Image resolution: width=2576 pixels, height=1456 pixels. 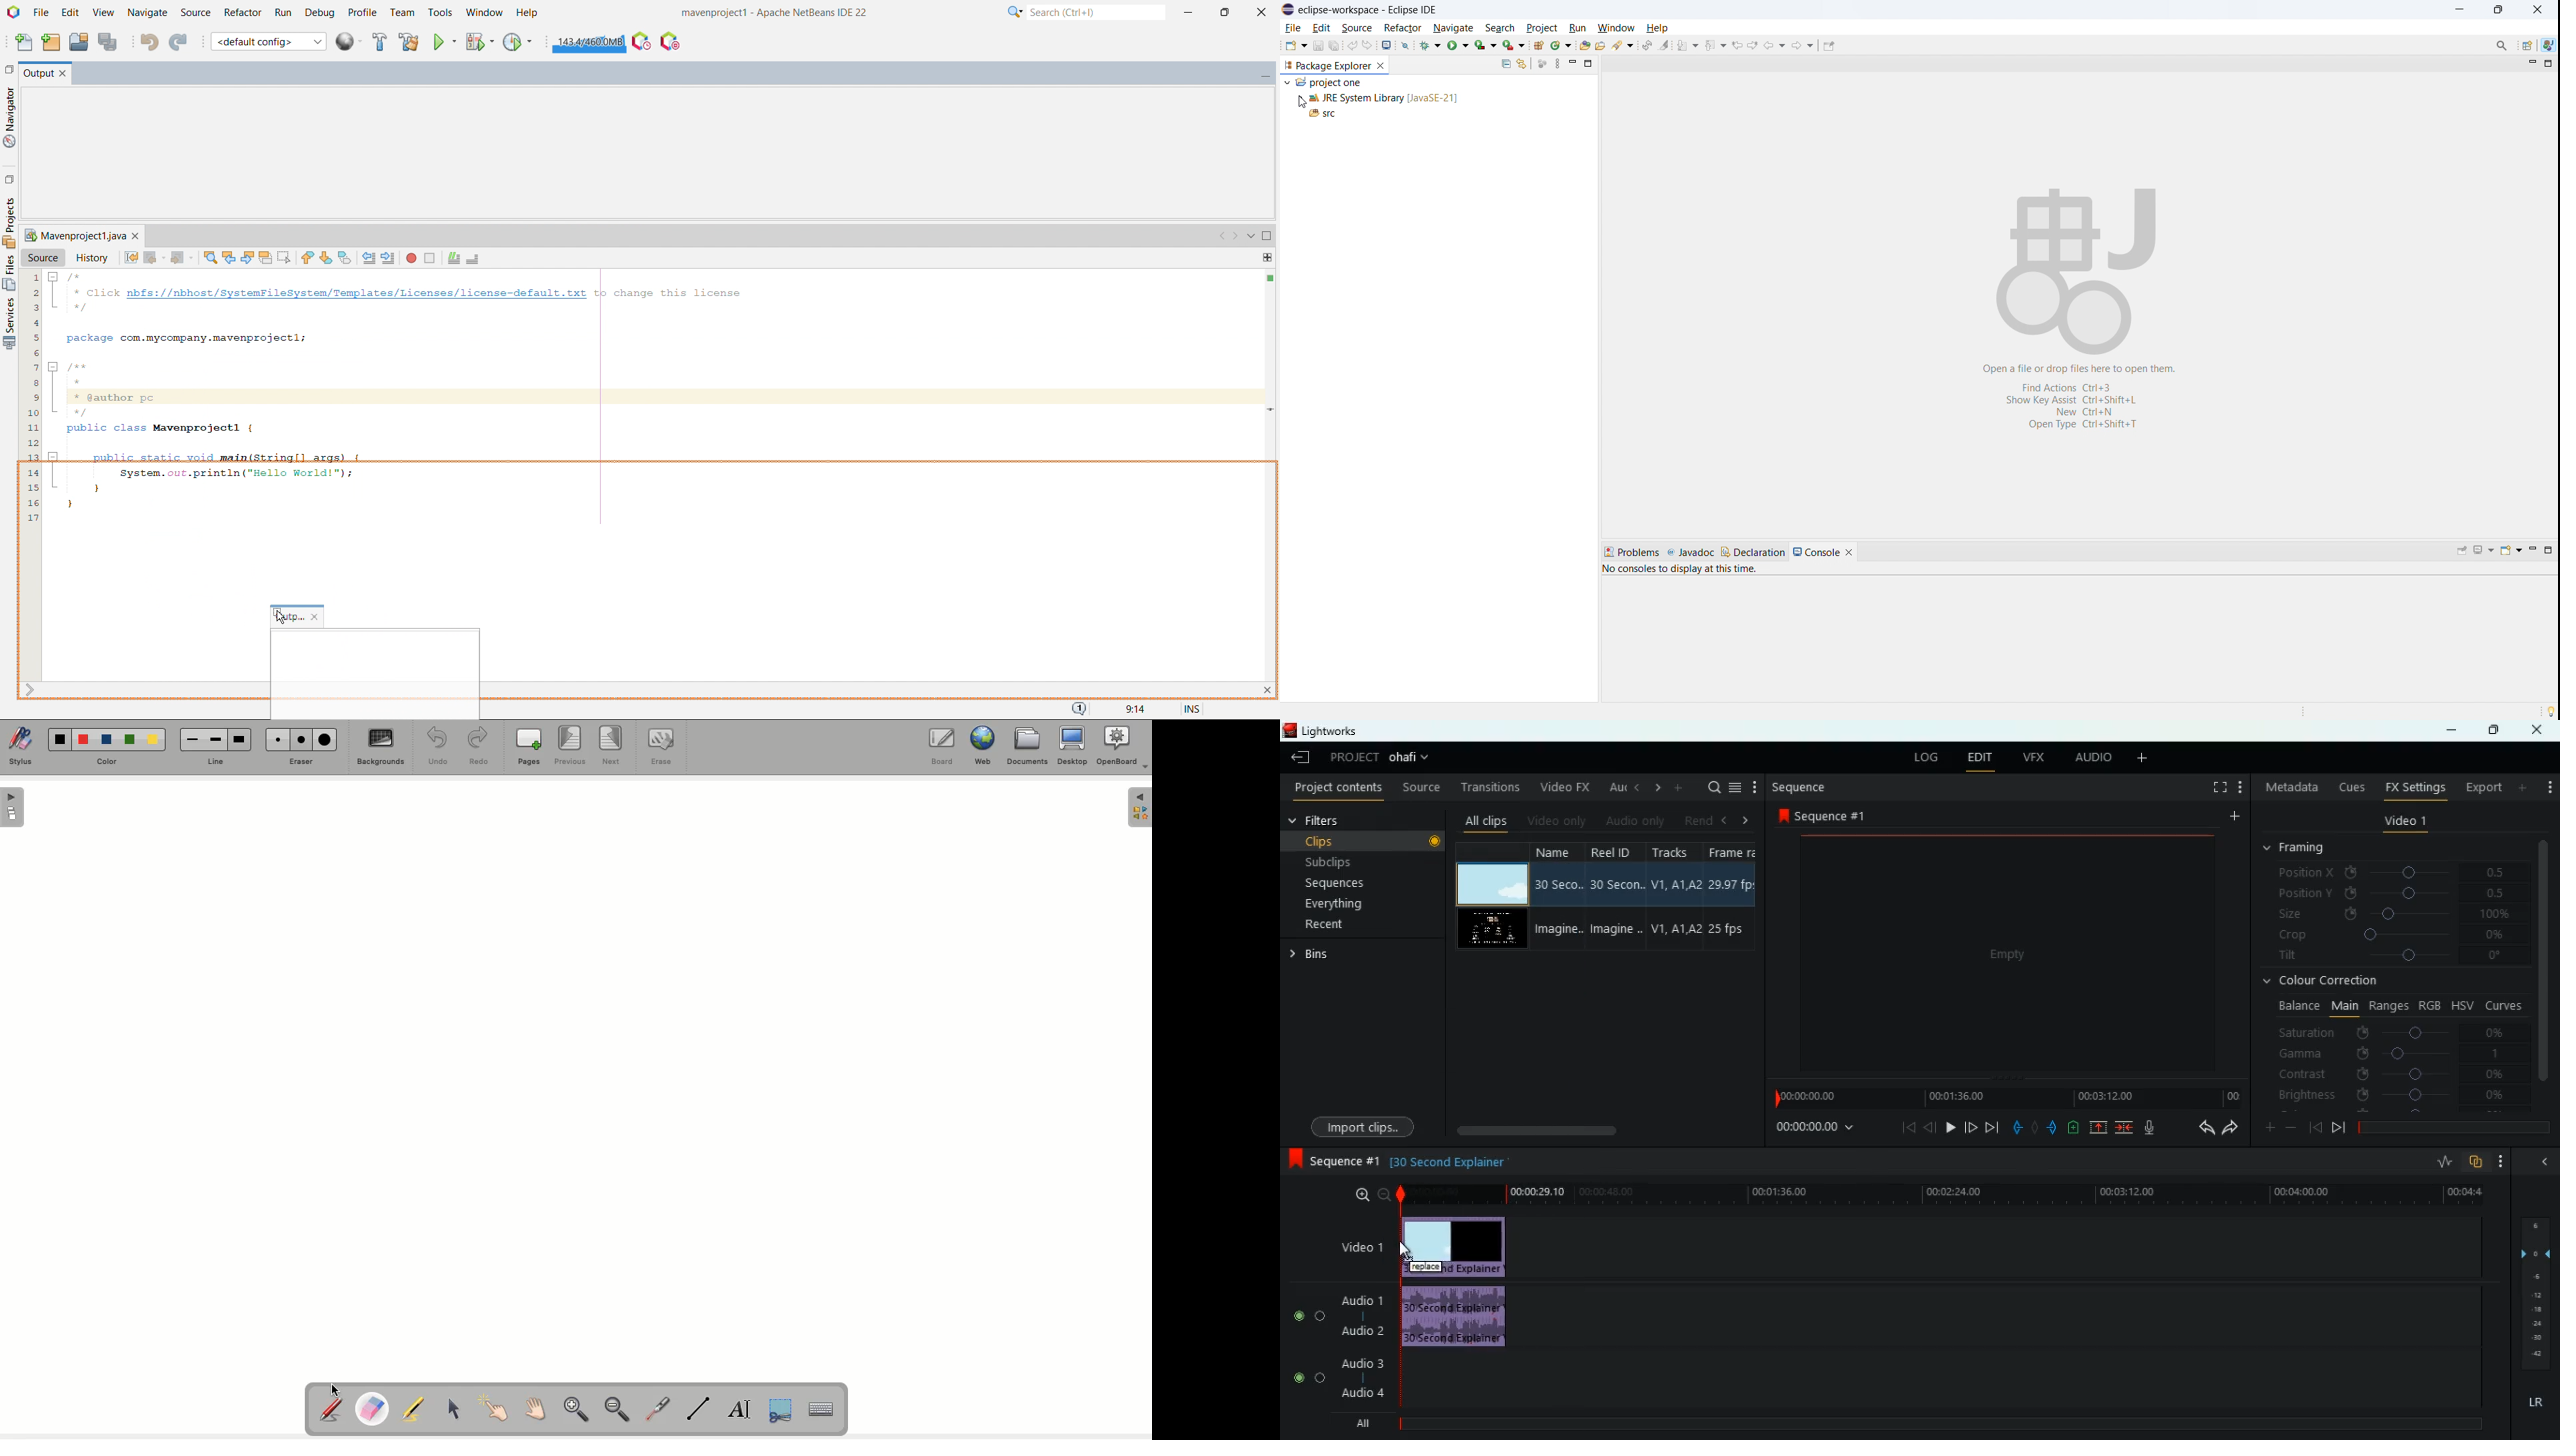 I want to click on Blue, so click(x=106, y=737).